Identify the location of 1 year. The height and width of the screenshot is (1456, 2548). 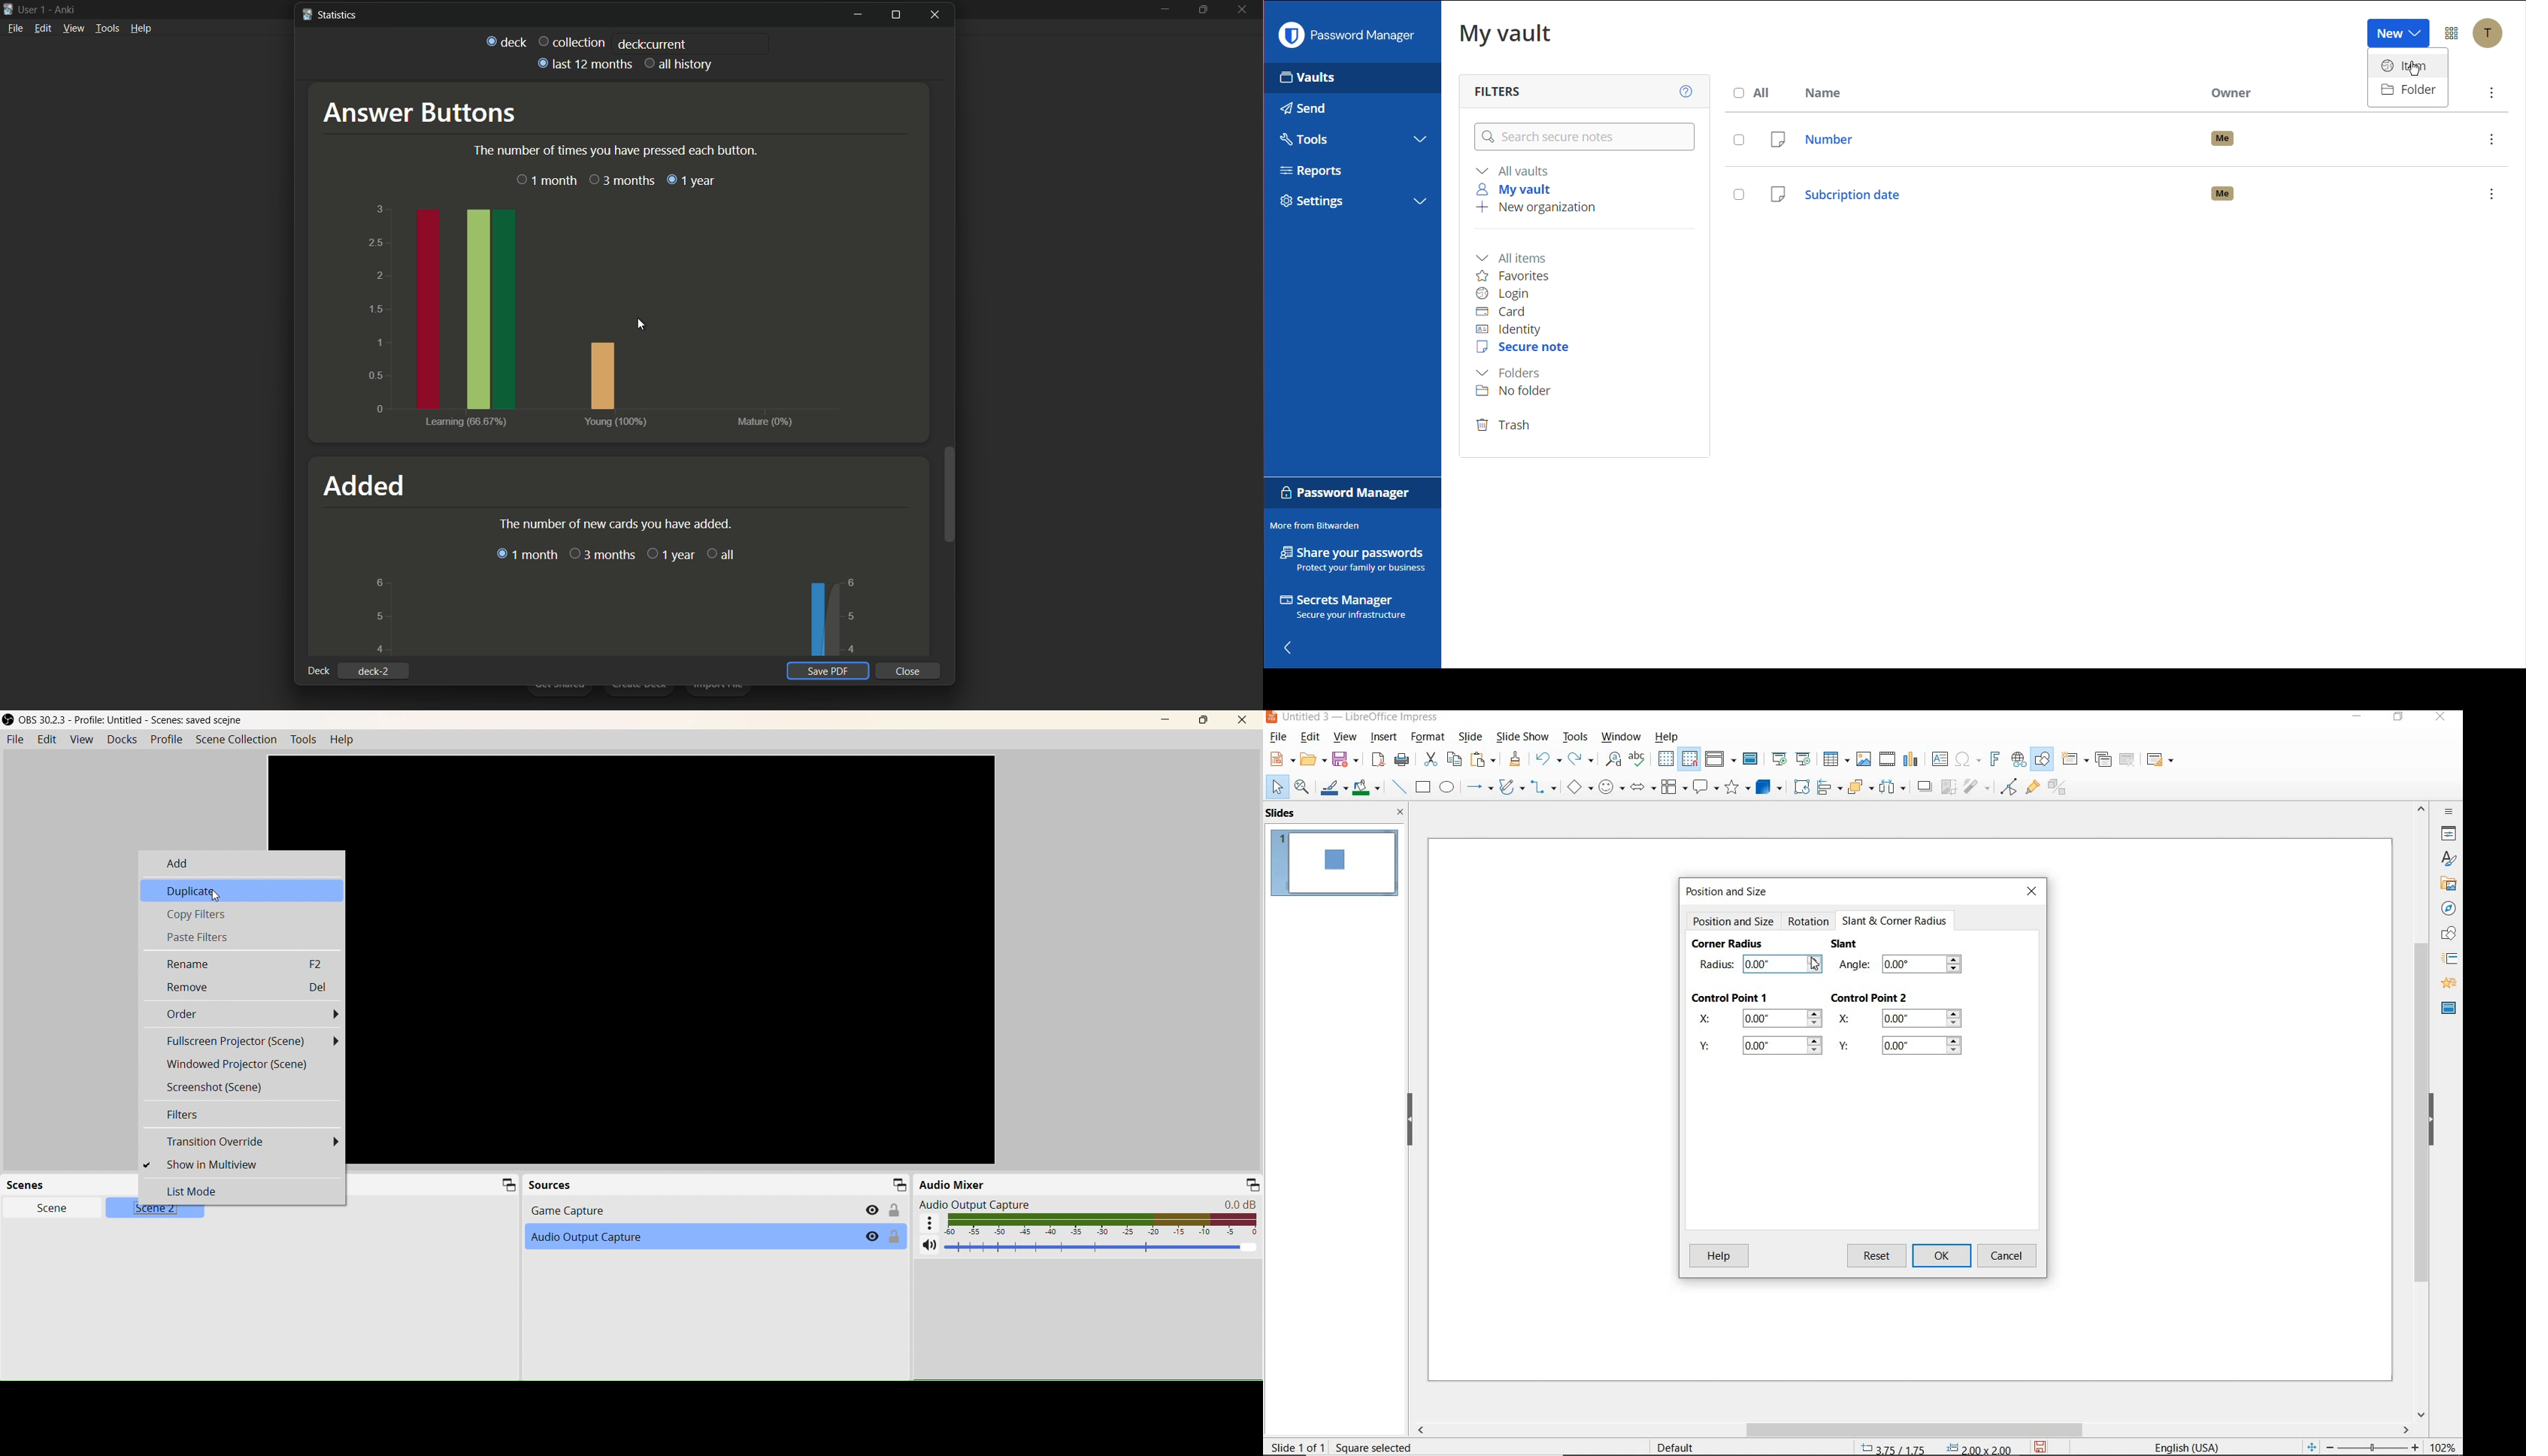
(669, 554).